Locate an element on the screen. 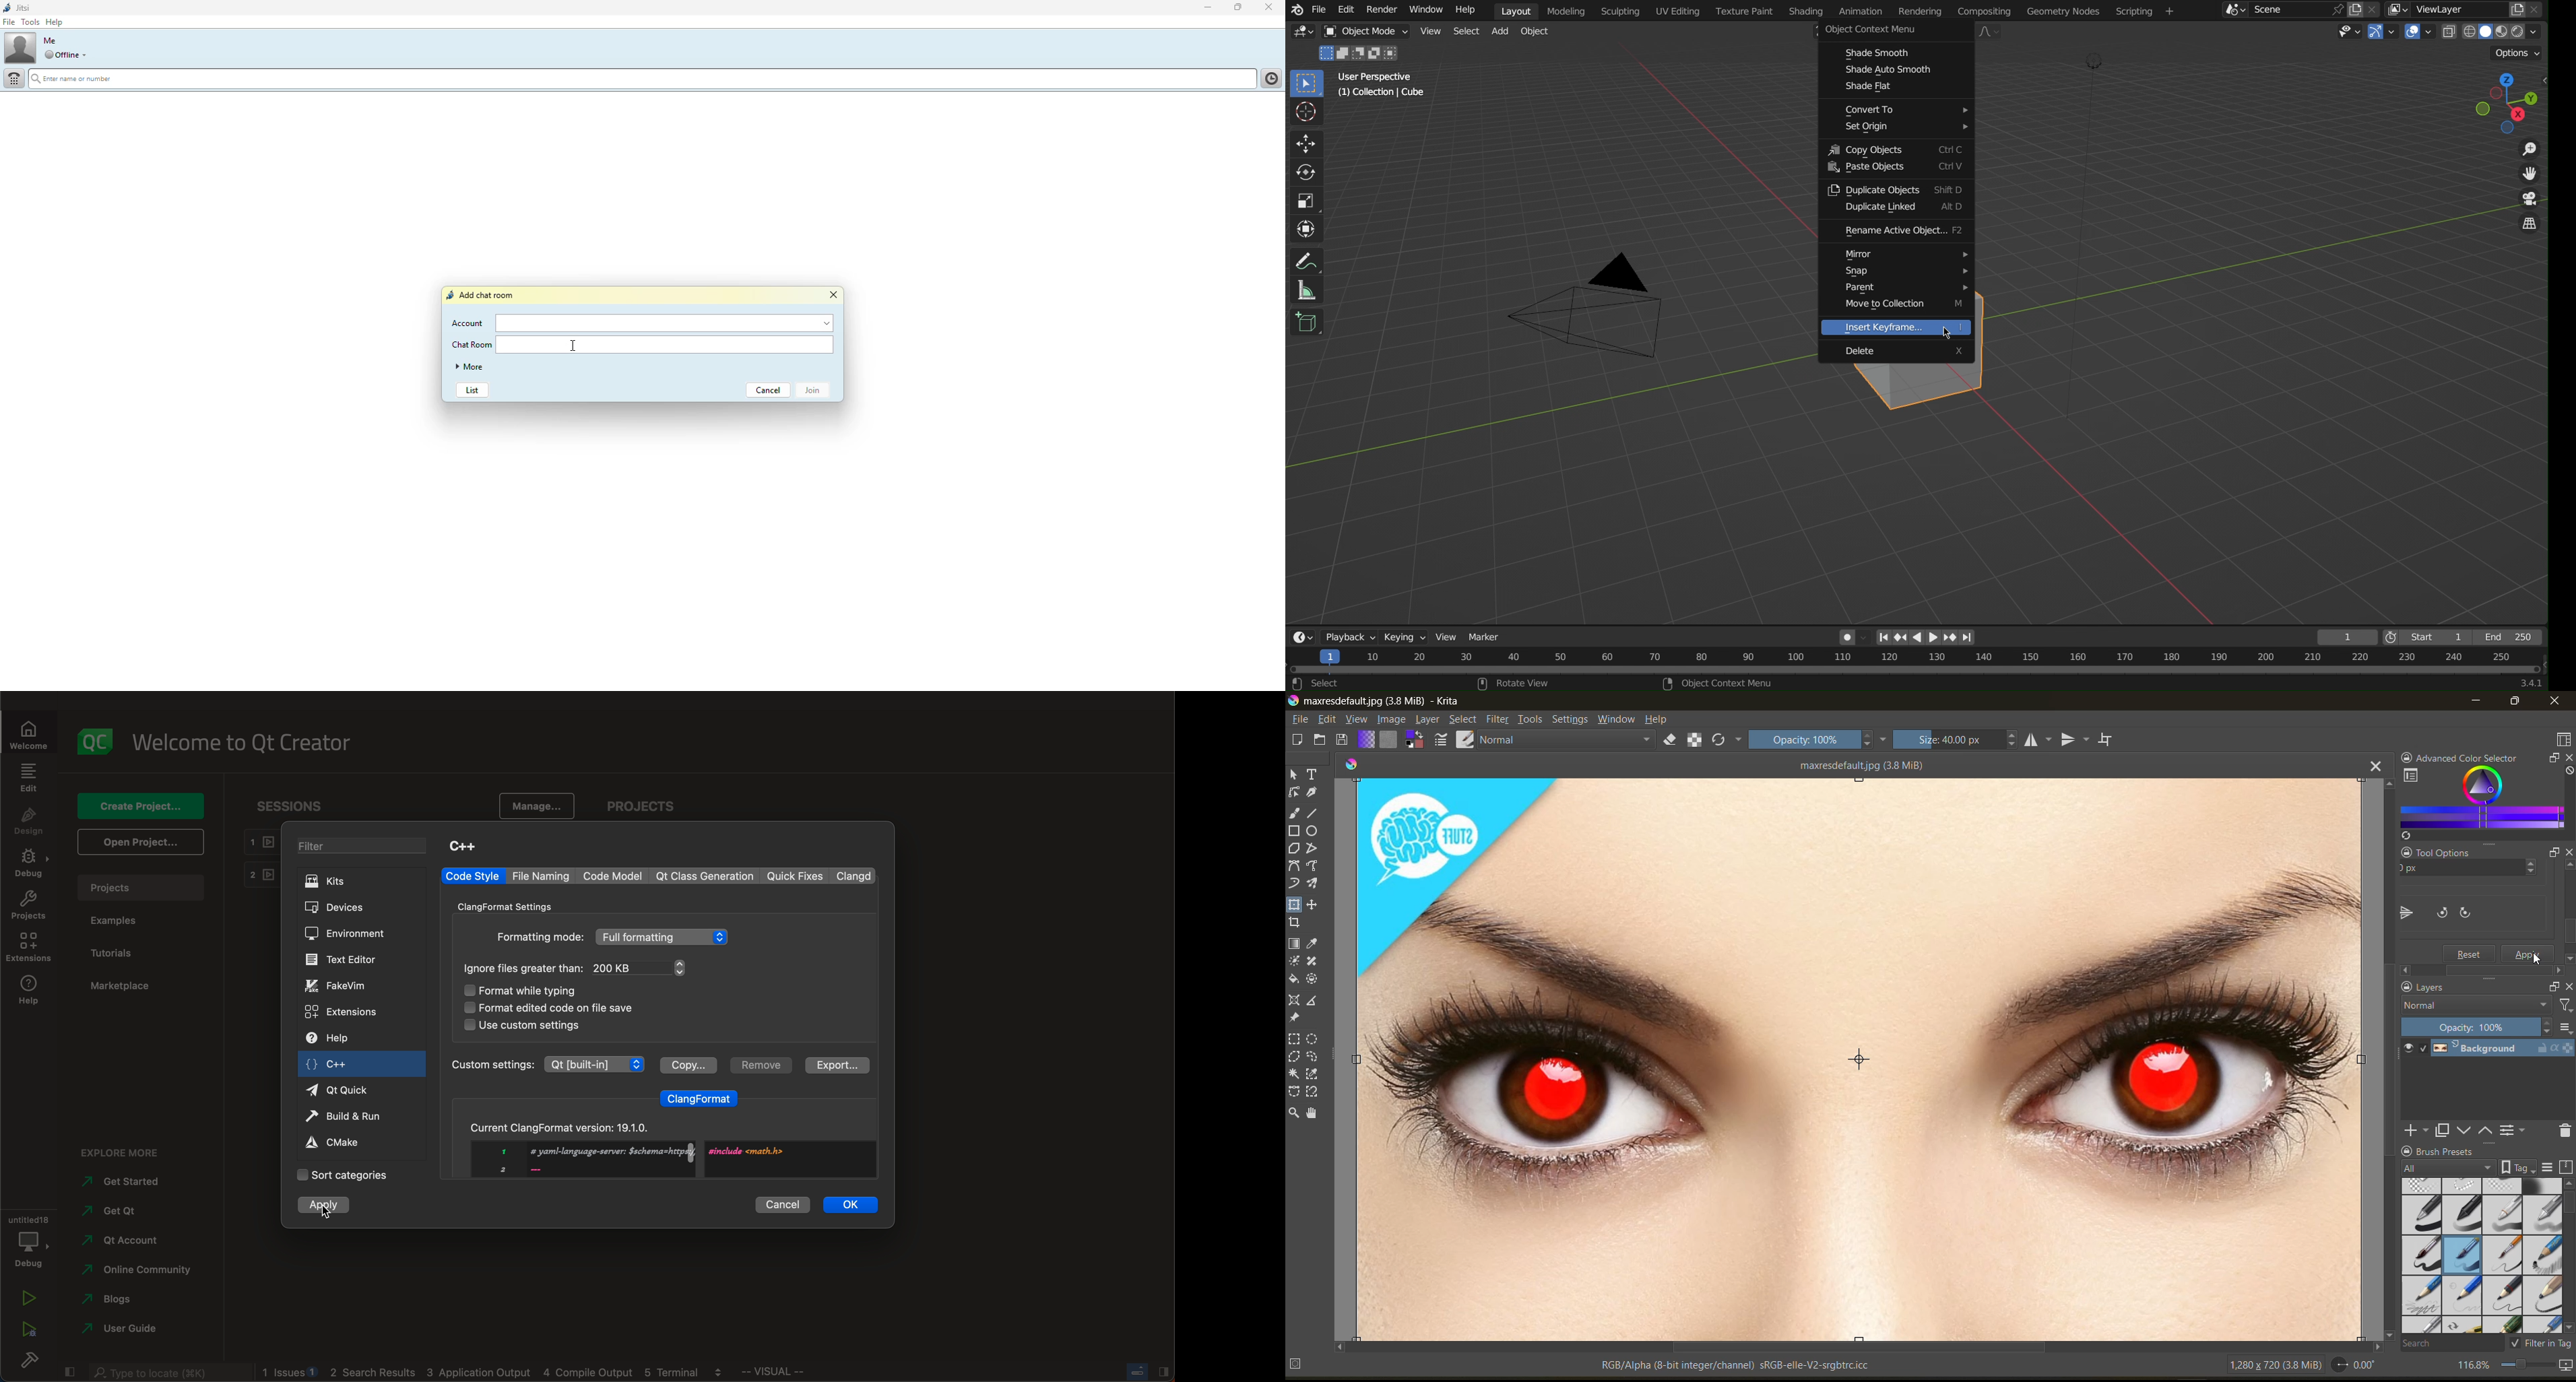 This screenshot has height=1400, width=2576. size  is located at coordinates (1959, 739).